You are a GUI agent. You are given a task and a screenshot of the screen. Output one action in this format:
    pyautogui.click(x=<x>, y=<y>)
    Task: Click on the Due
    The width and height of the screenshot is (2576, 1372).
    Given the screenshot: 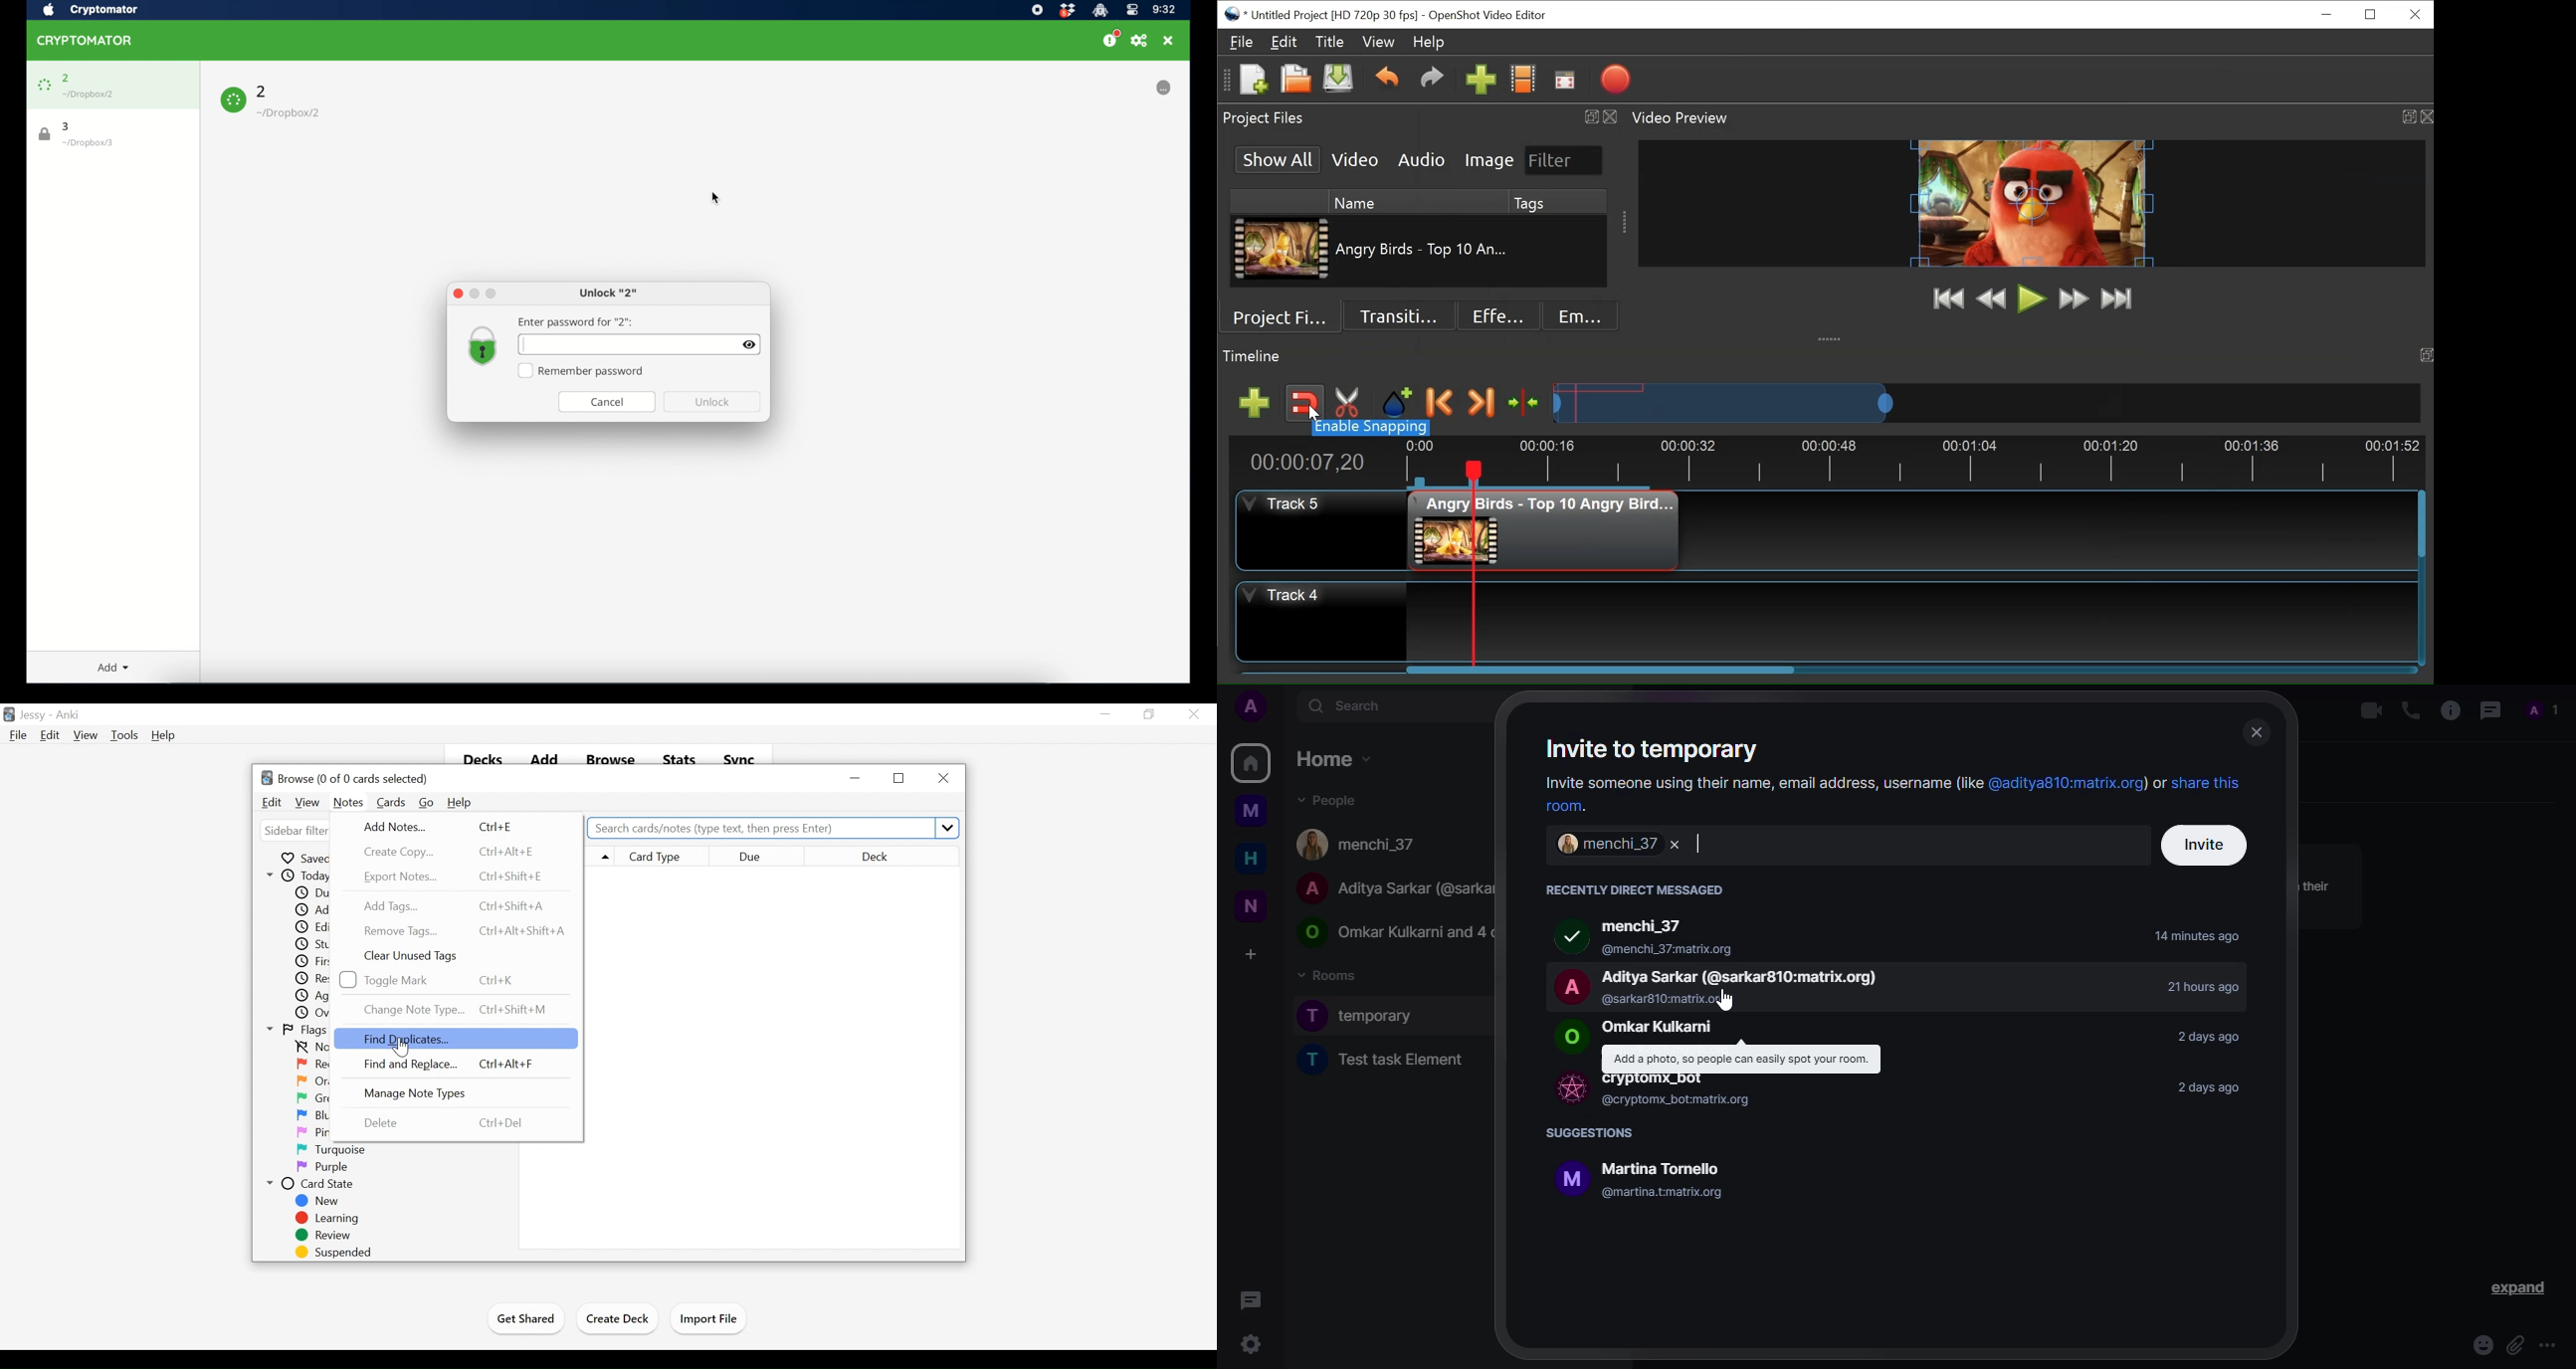 What is the action you would take?
    pyautogui.click(x=314, y=893)
    